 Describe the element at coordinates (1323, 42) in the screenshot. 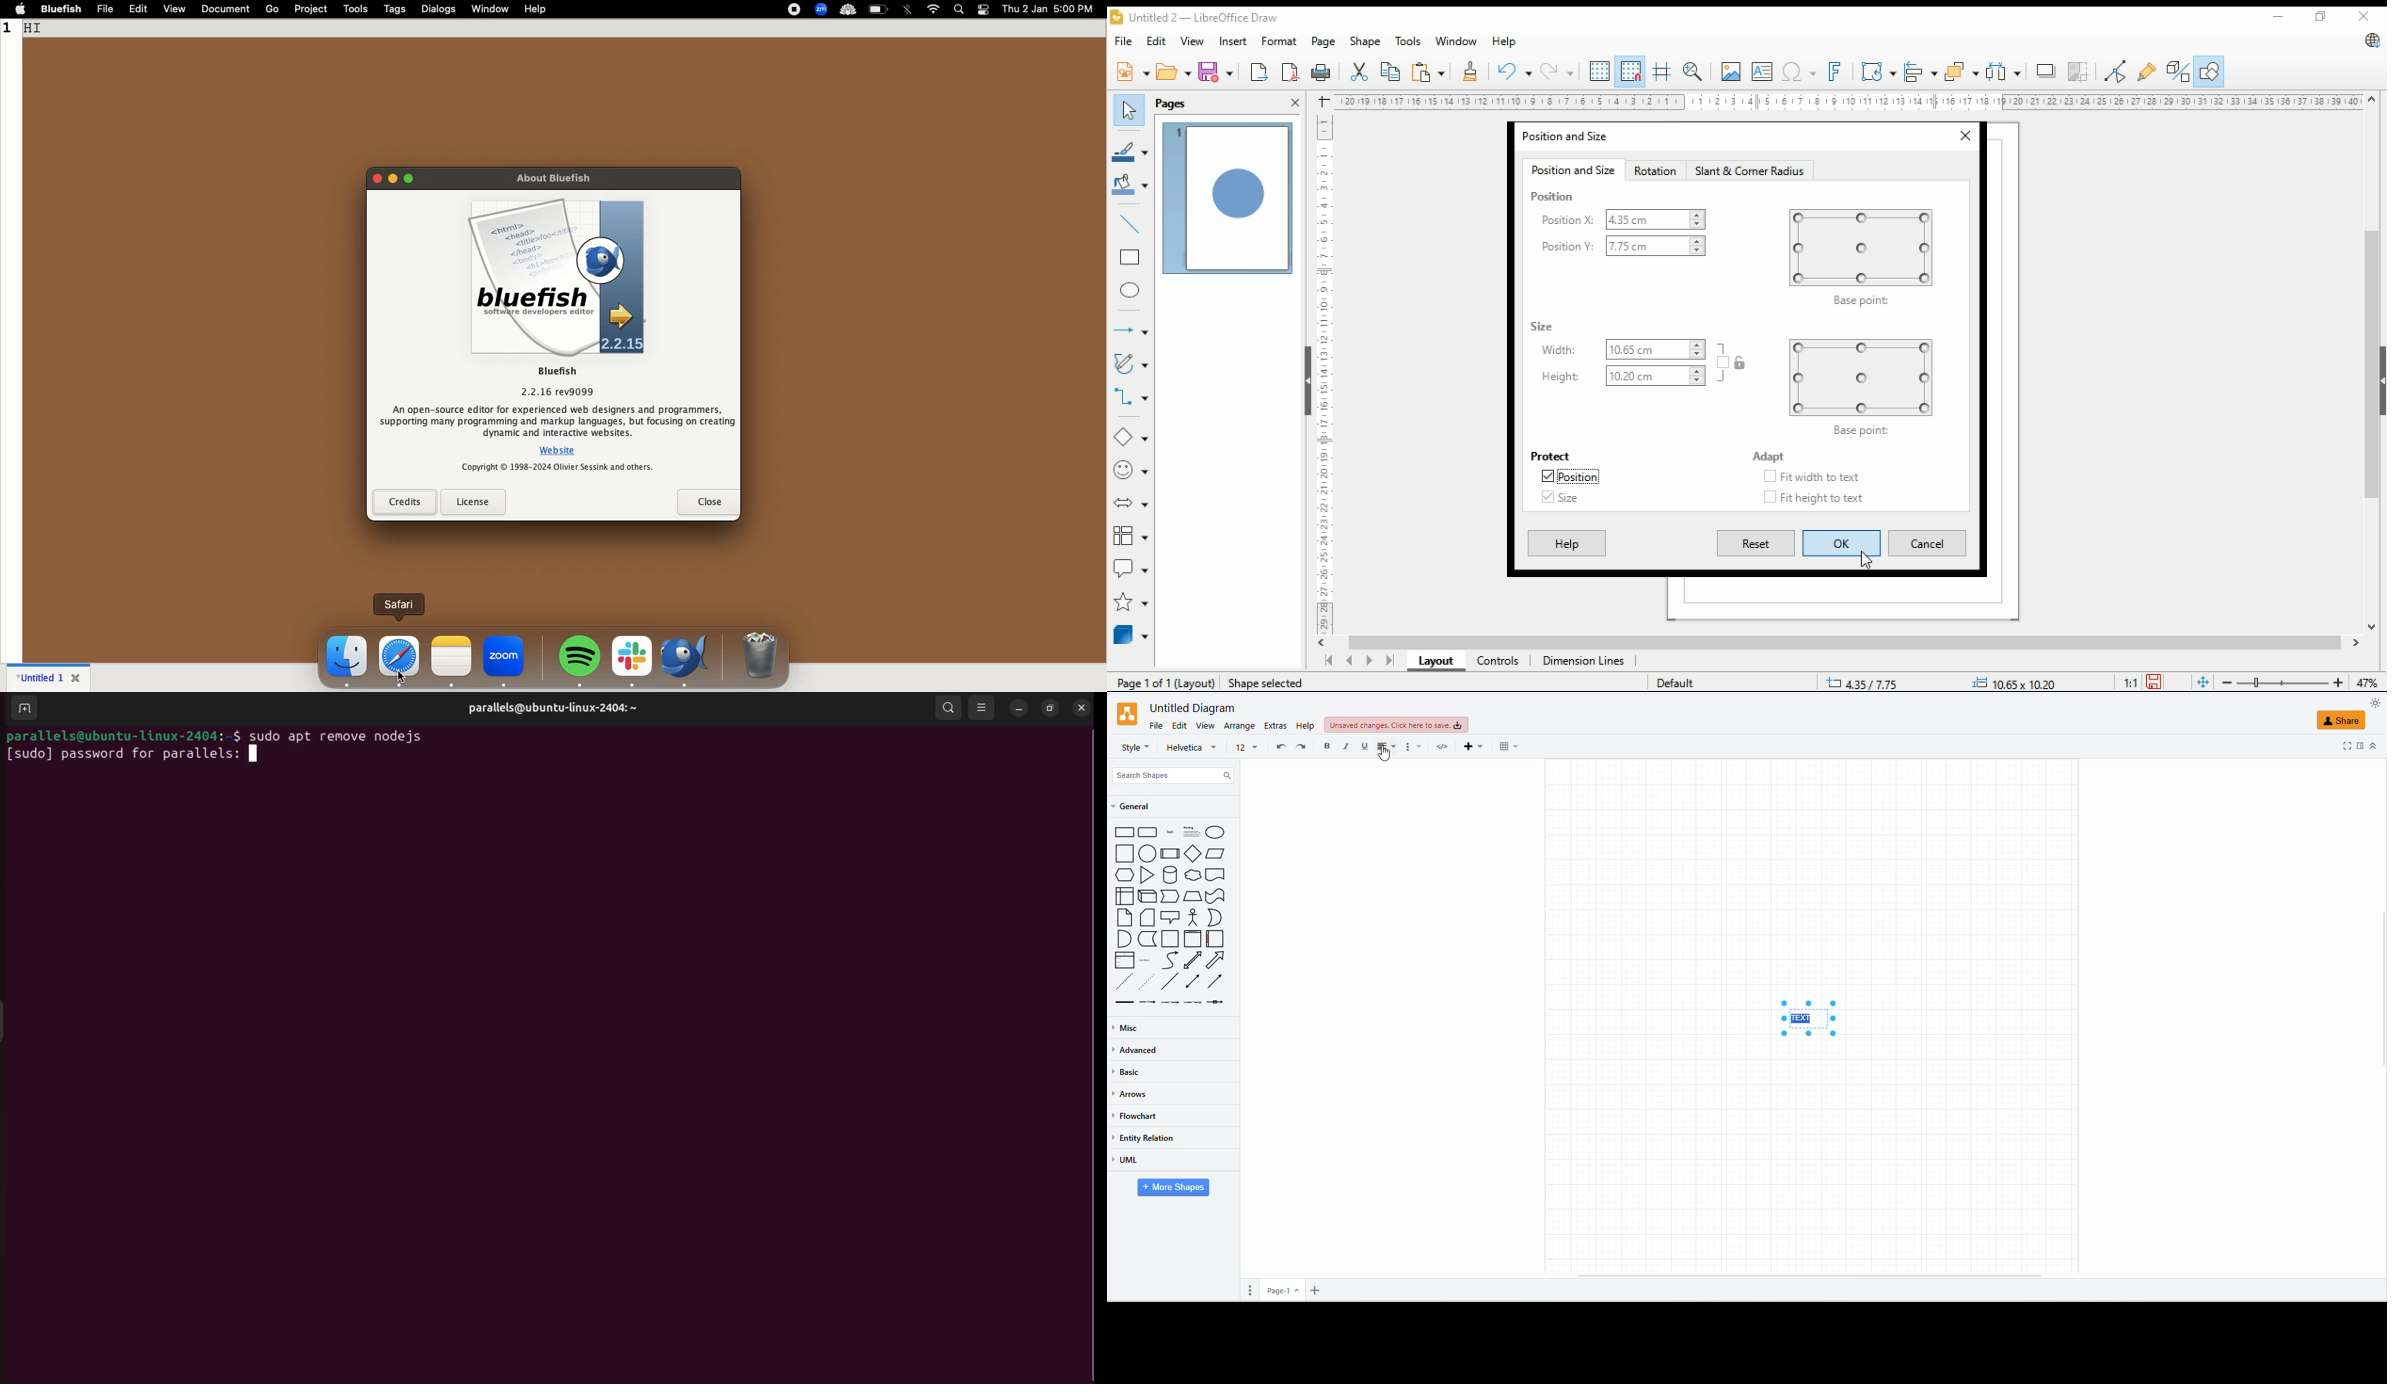

I see `page` at that location.